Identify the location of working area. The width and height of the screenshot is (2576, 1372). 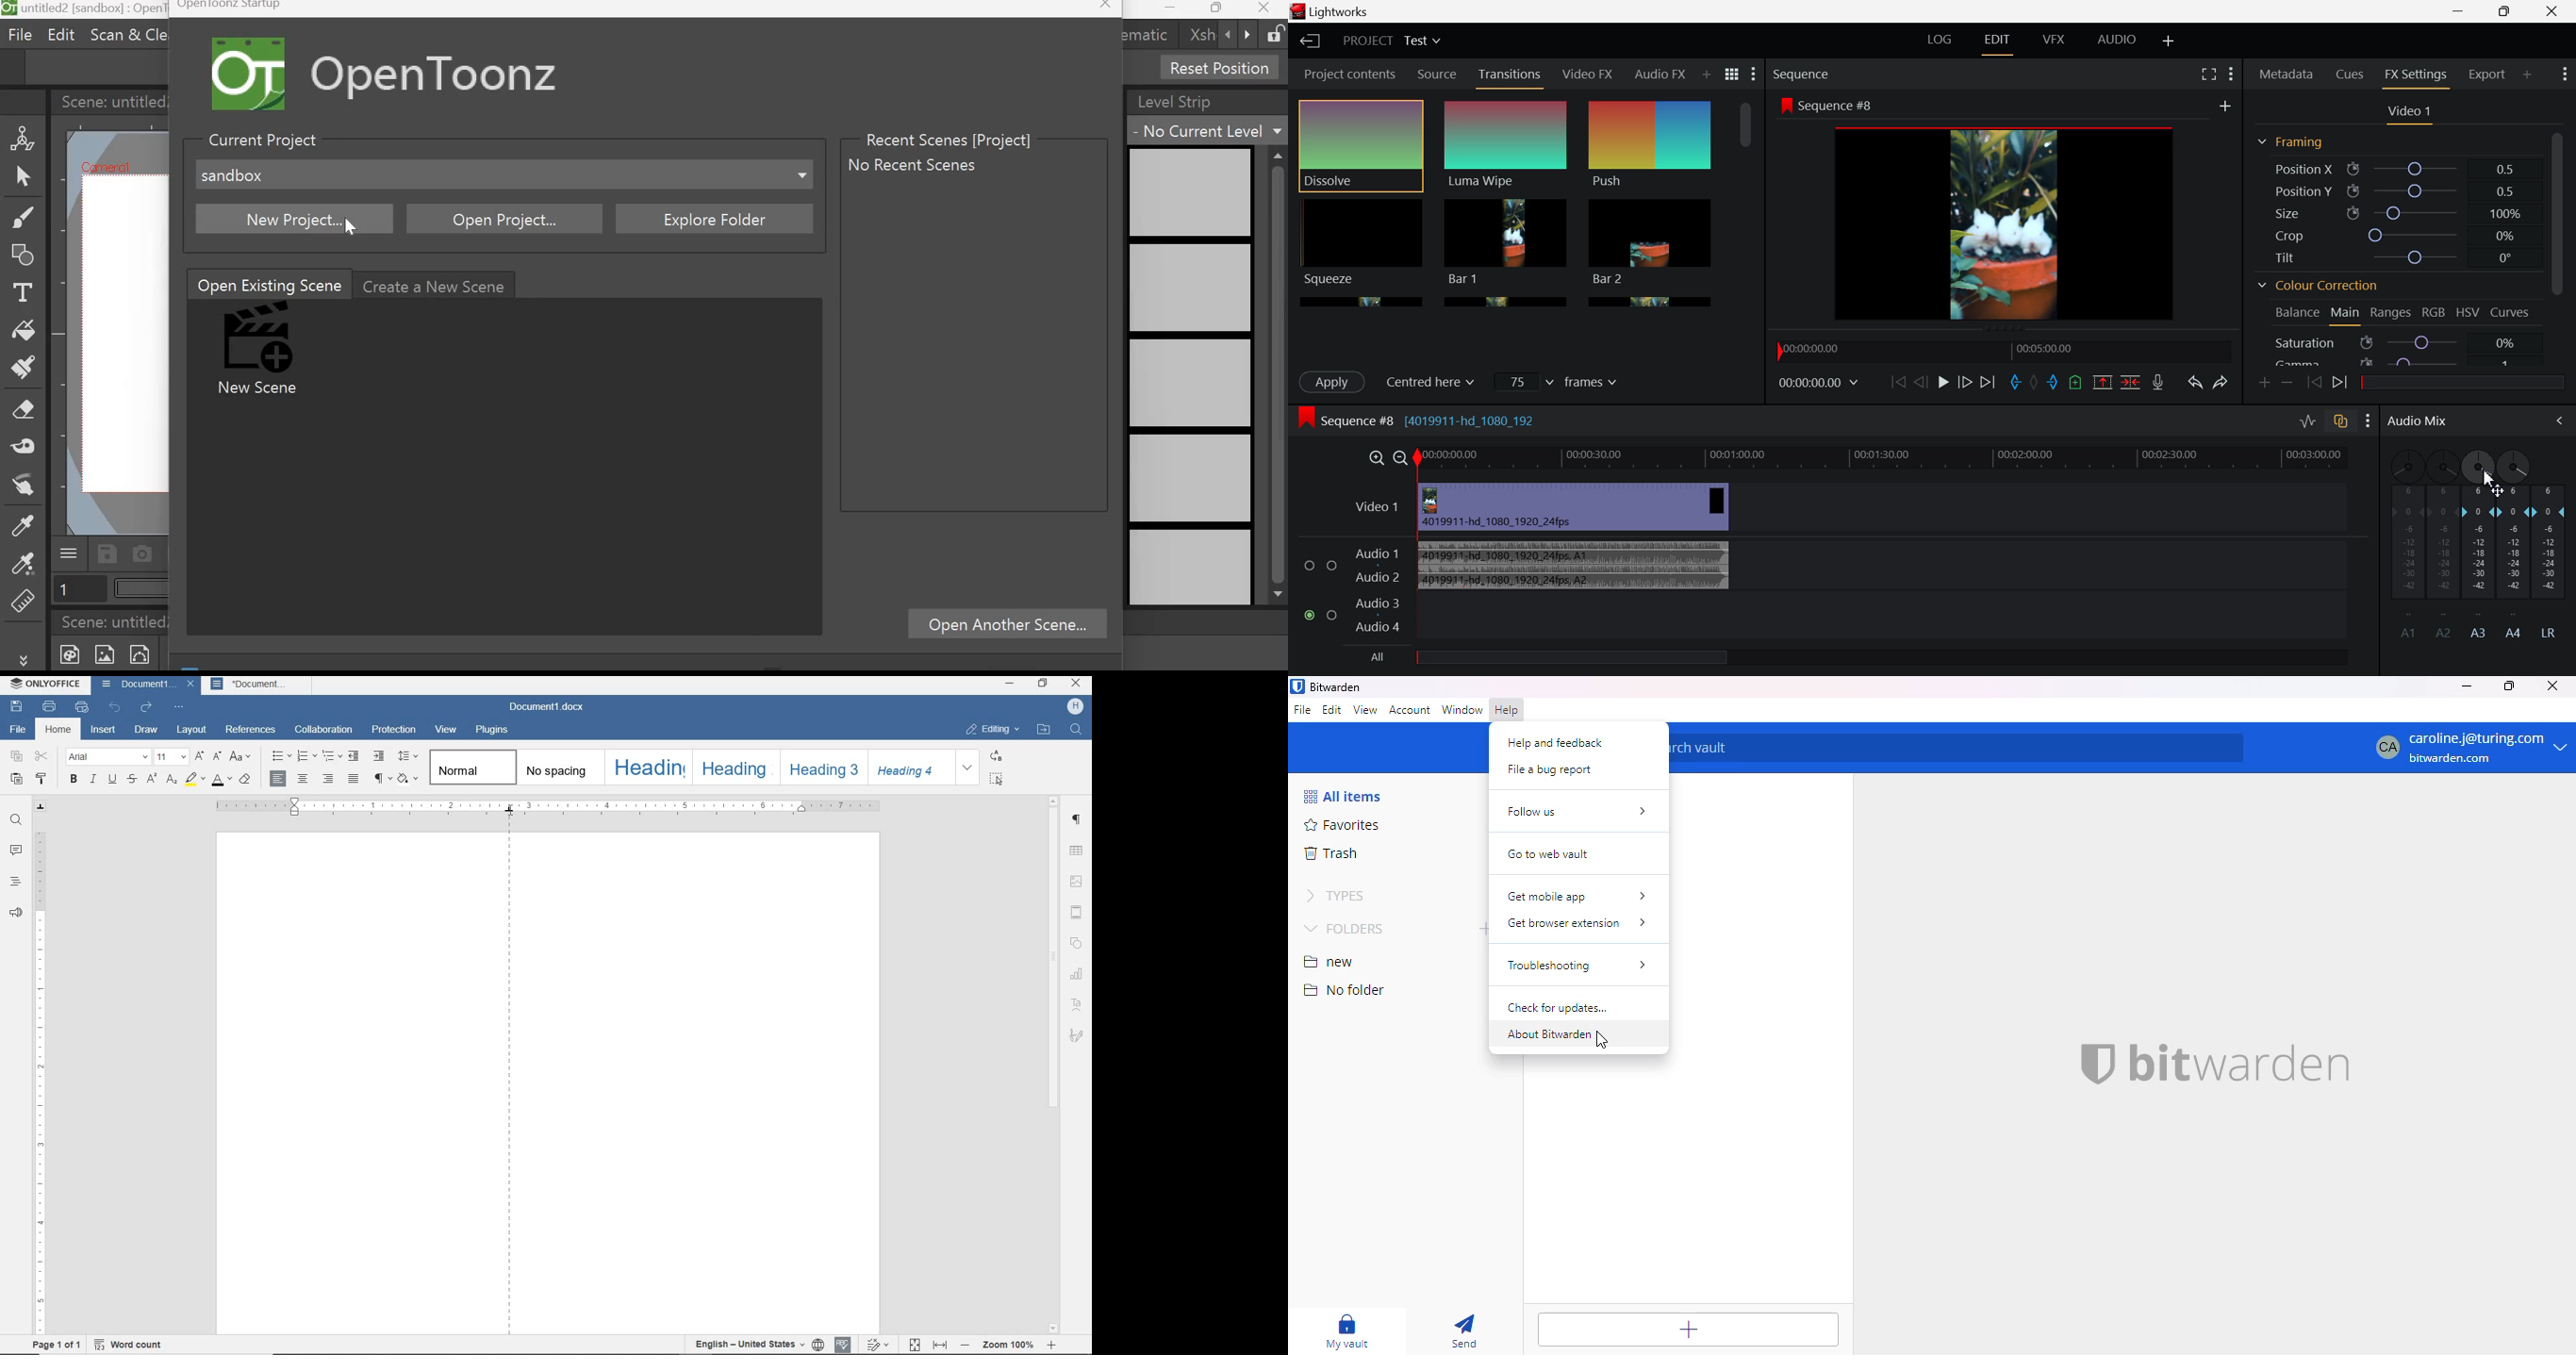
(123, 335).